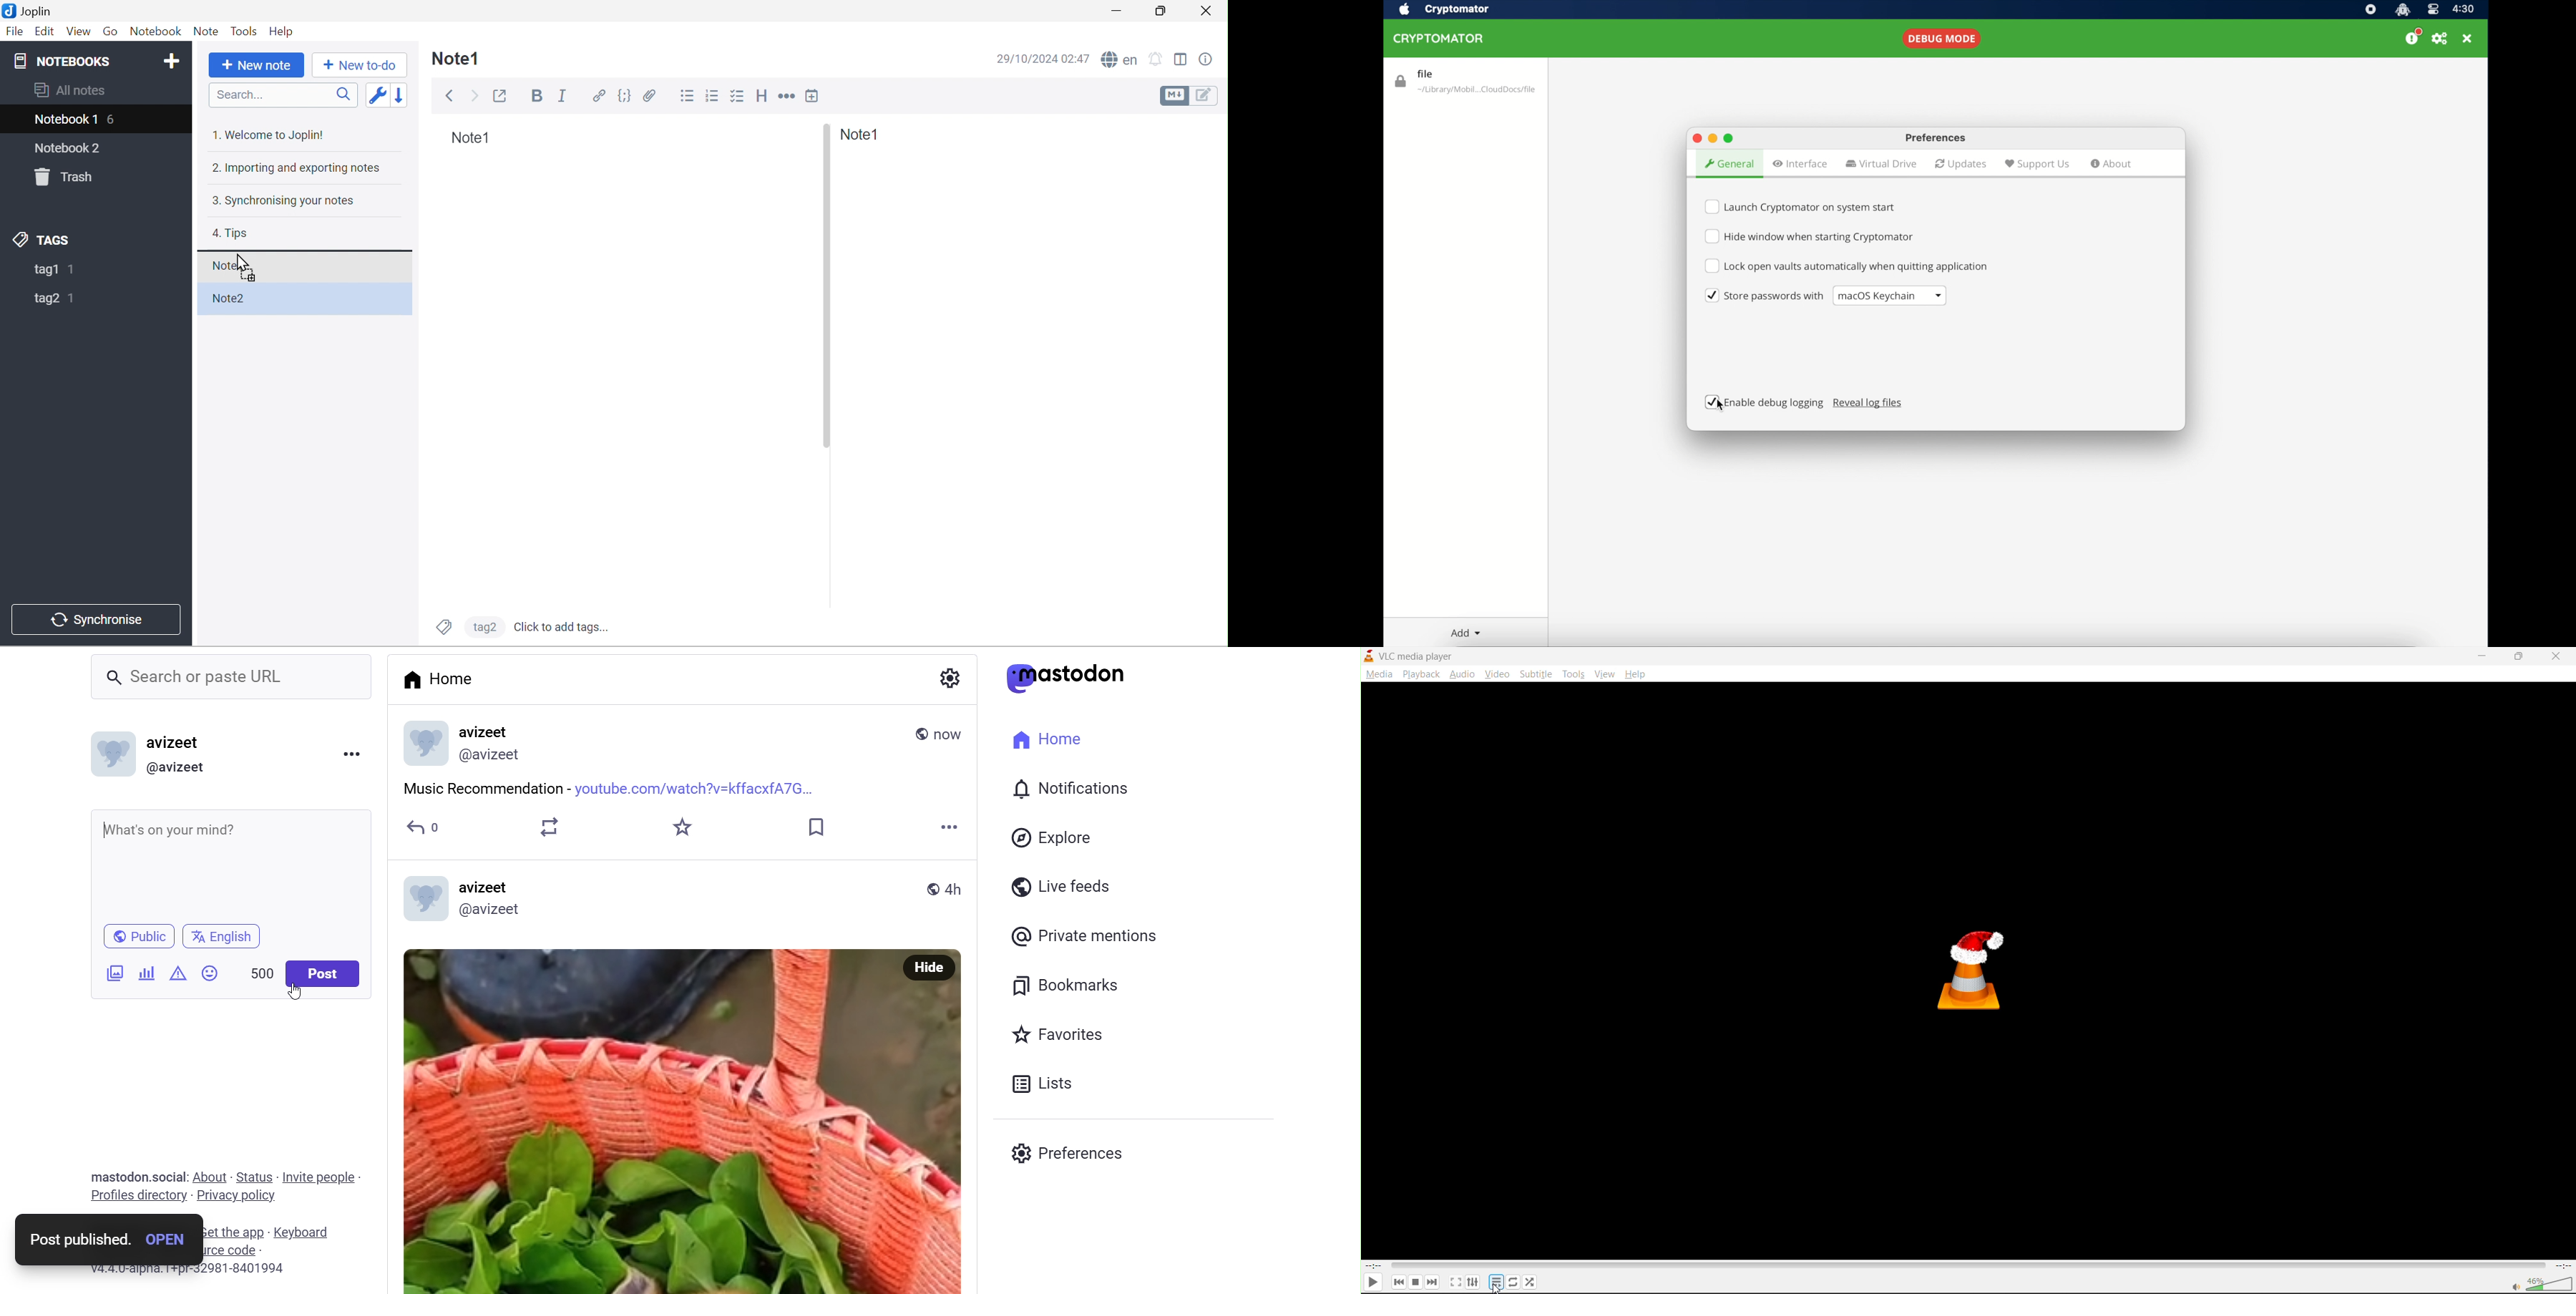  I want to click on Restore down, so click(1161, 12).